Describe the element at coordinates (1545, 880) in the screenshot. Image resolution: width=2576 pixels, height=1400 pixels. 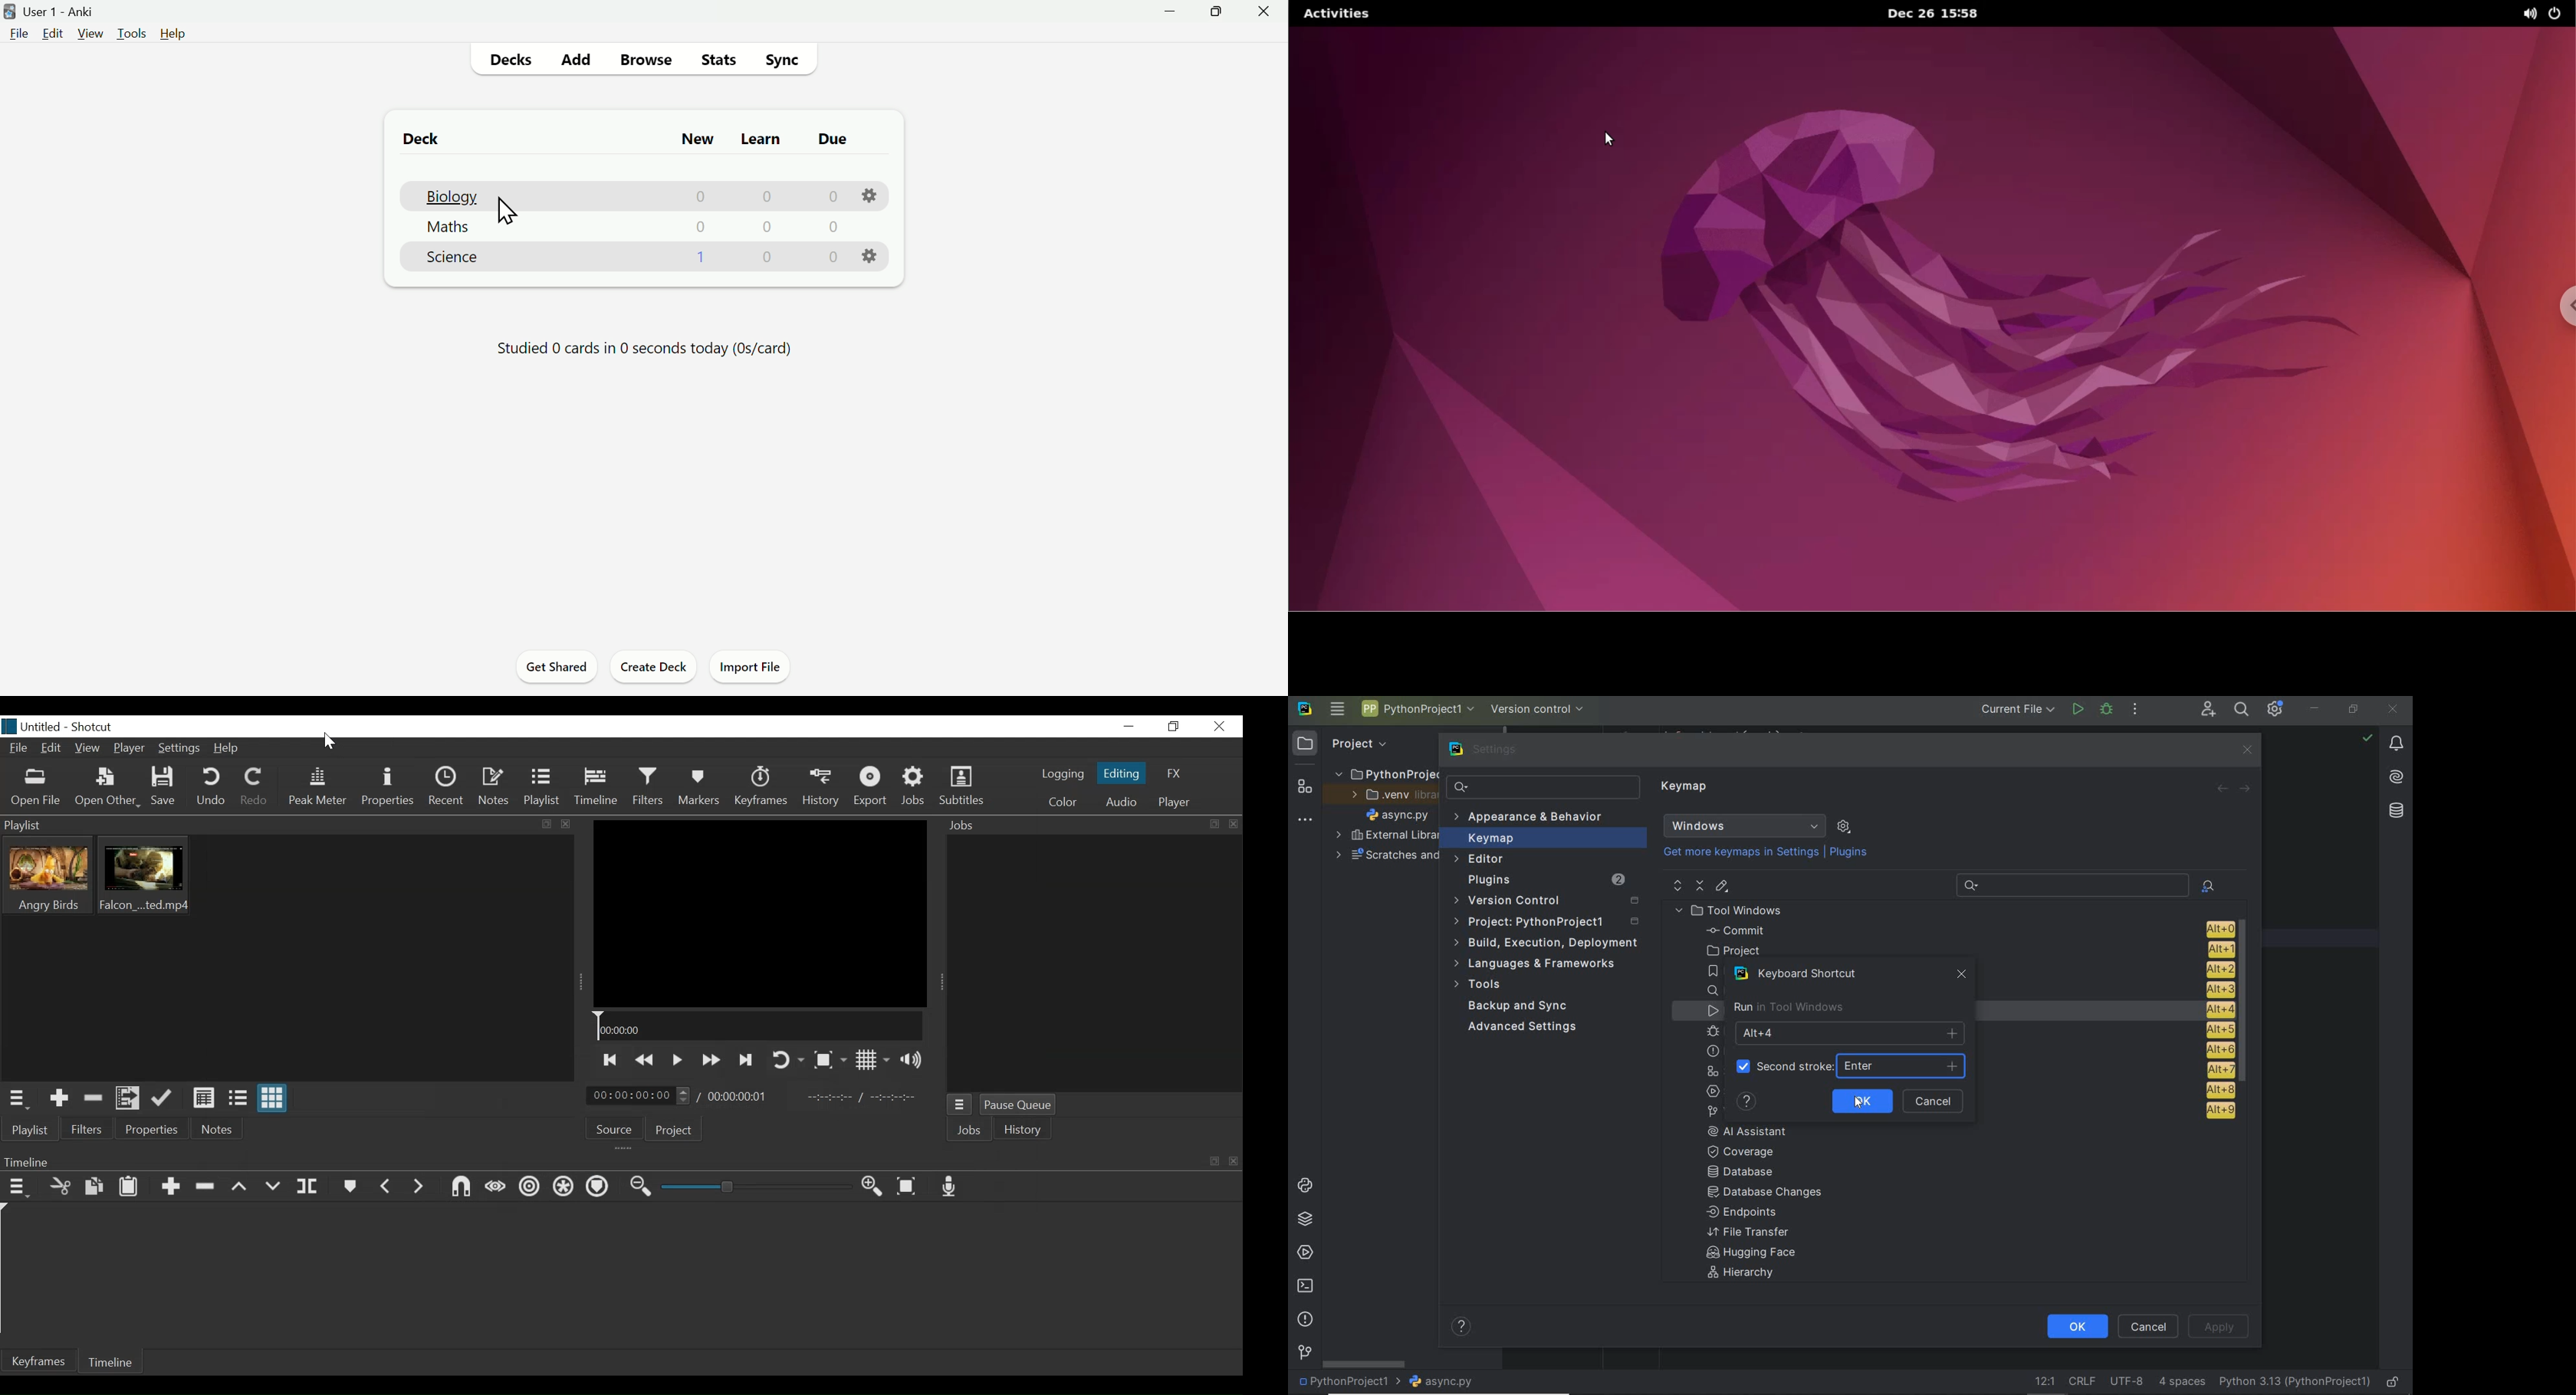
I see `Plugins` at that location.